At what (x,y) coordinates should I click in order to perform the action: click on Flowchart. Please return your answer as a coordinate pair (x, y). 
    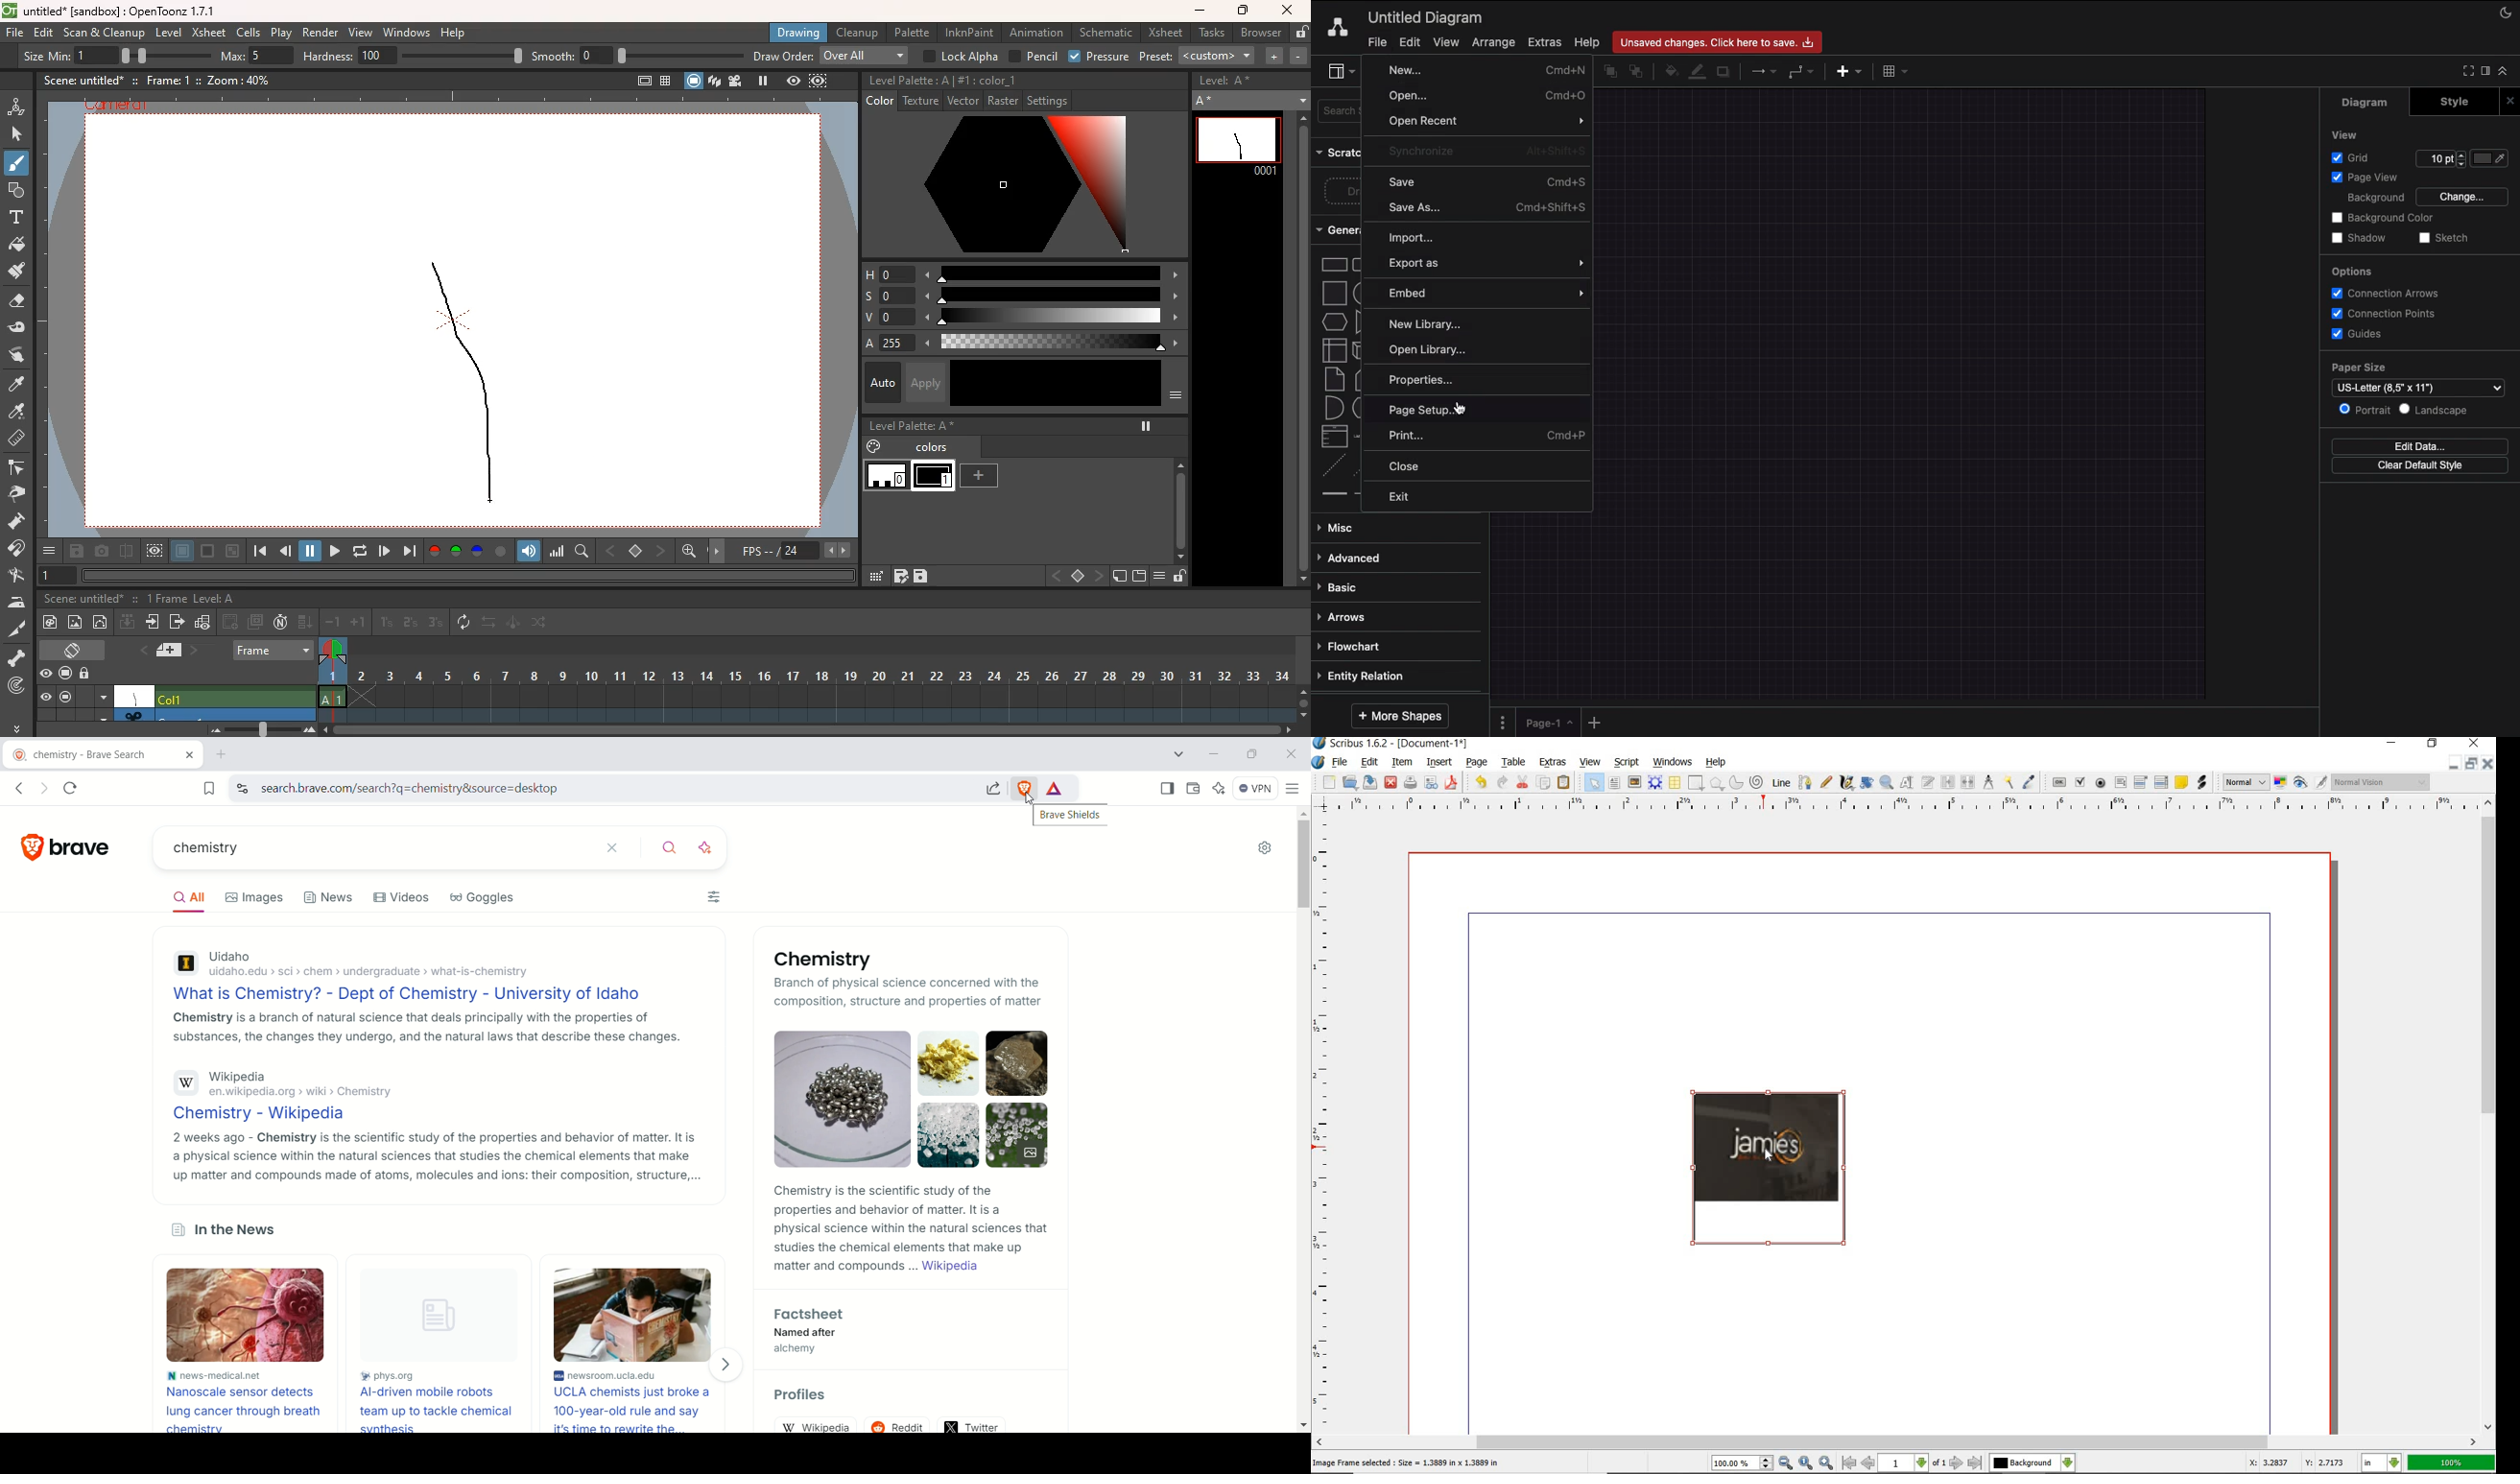
    Looking at the image, I should click on (1352, 646).